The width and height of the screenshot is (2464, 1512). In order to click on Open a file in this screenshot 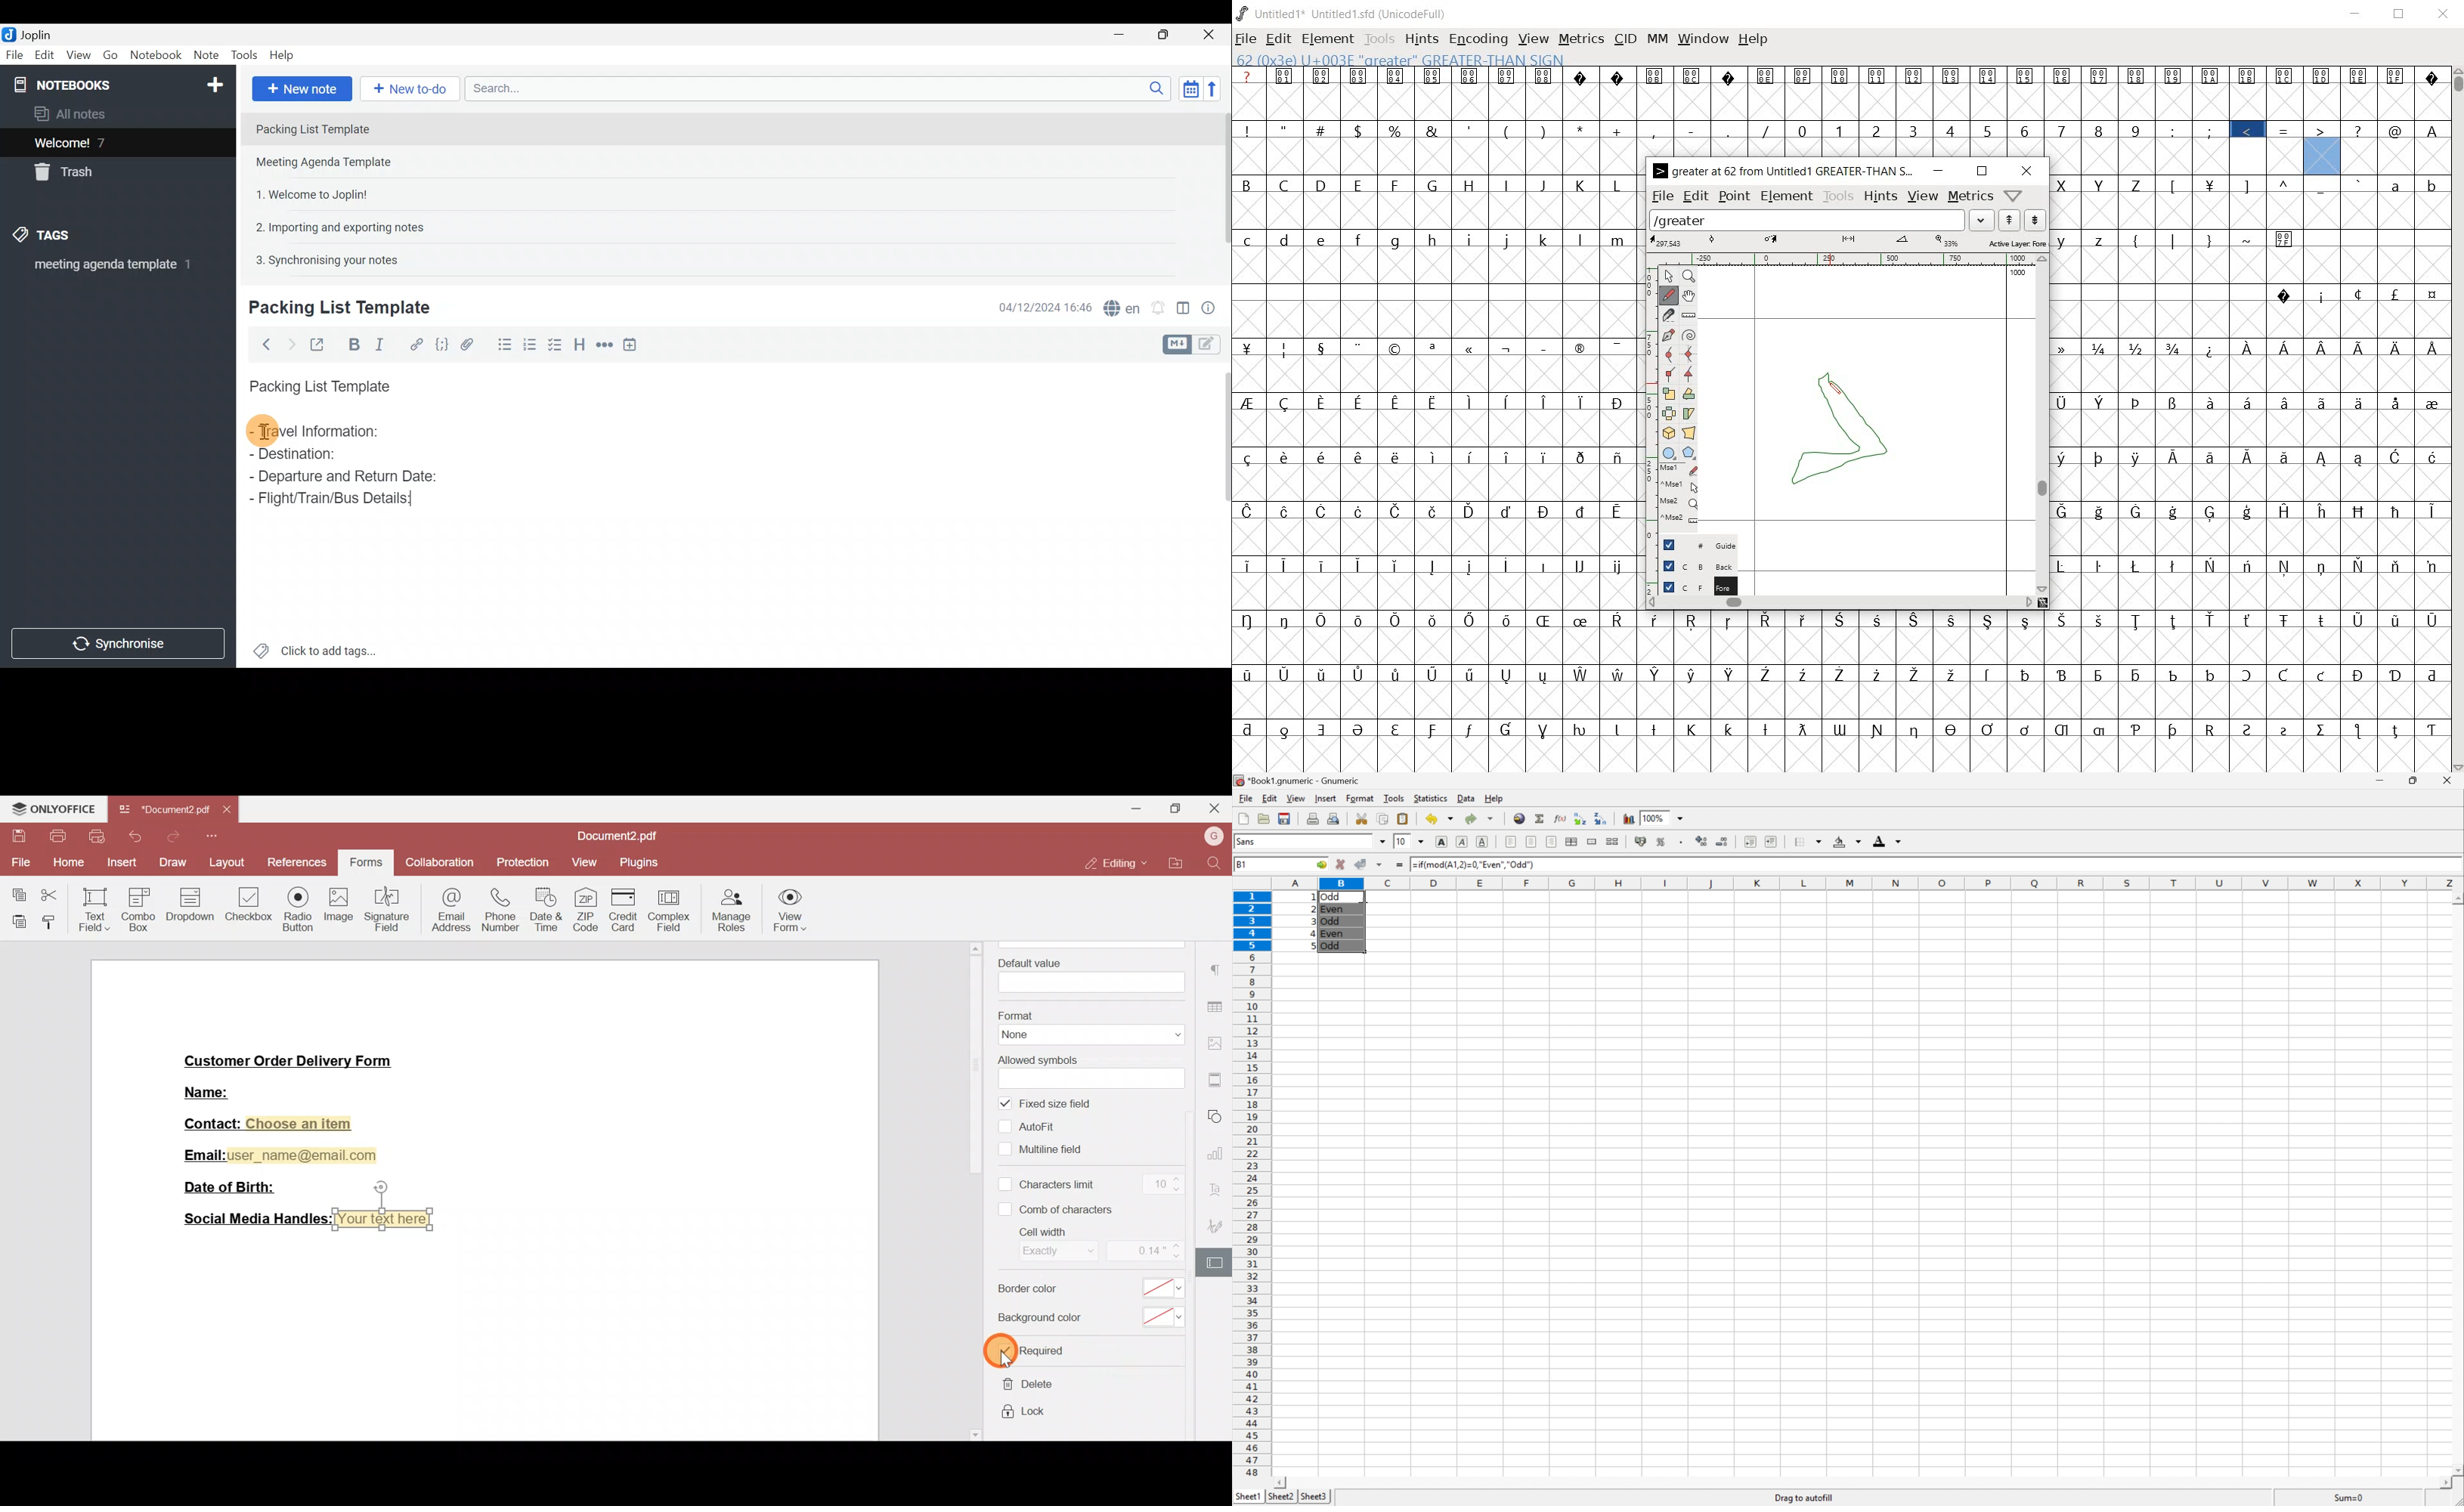, I will do `click(1264, 818)`.